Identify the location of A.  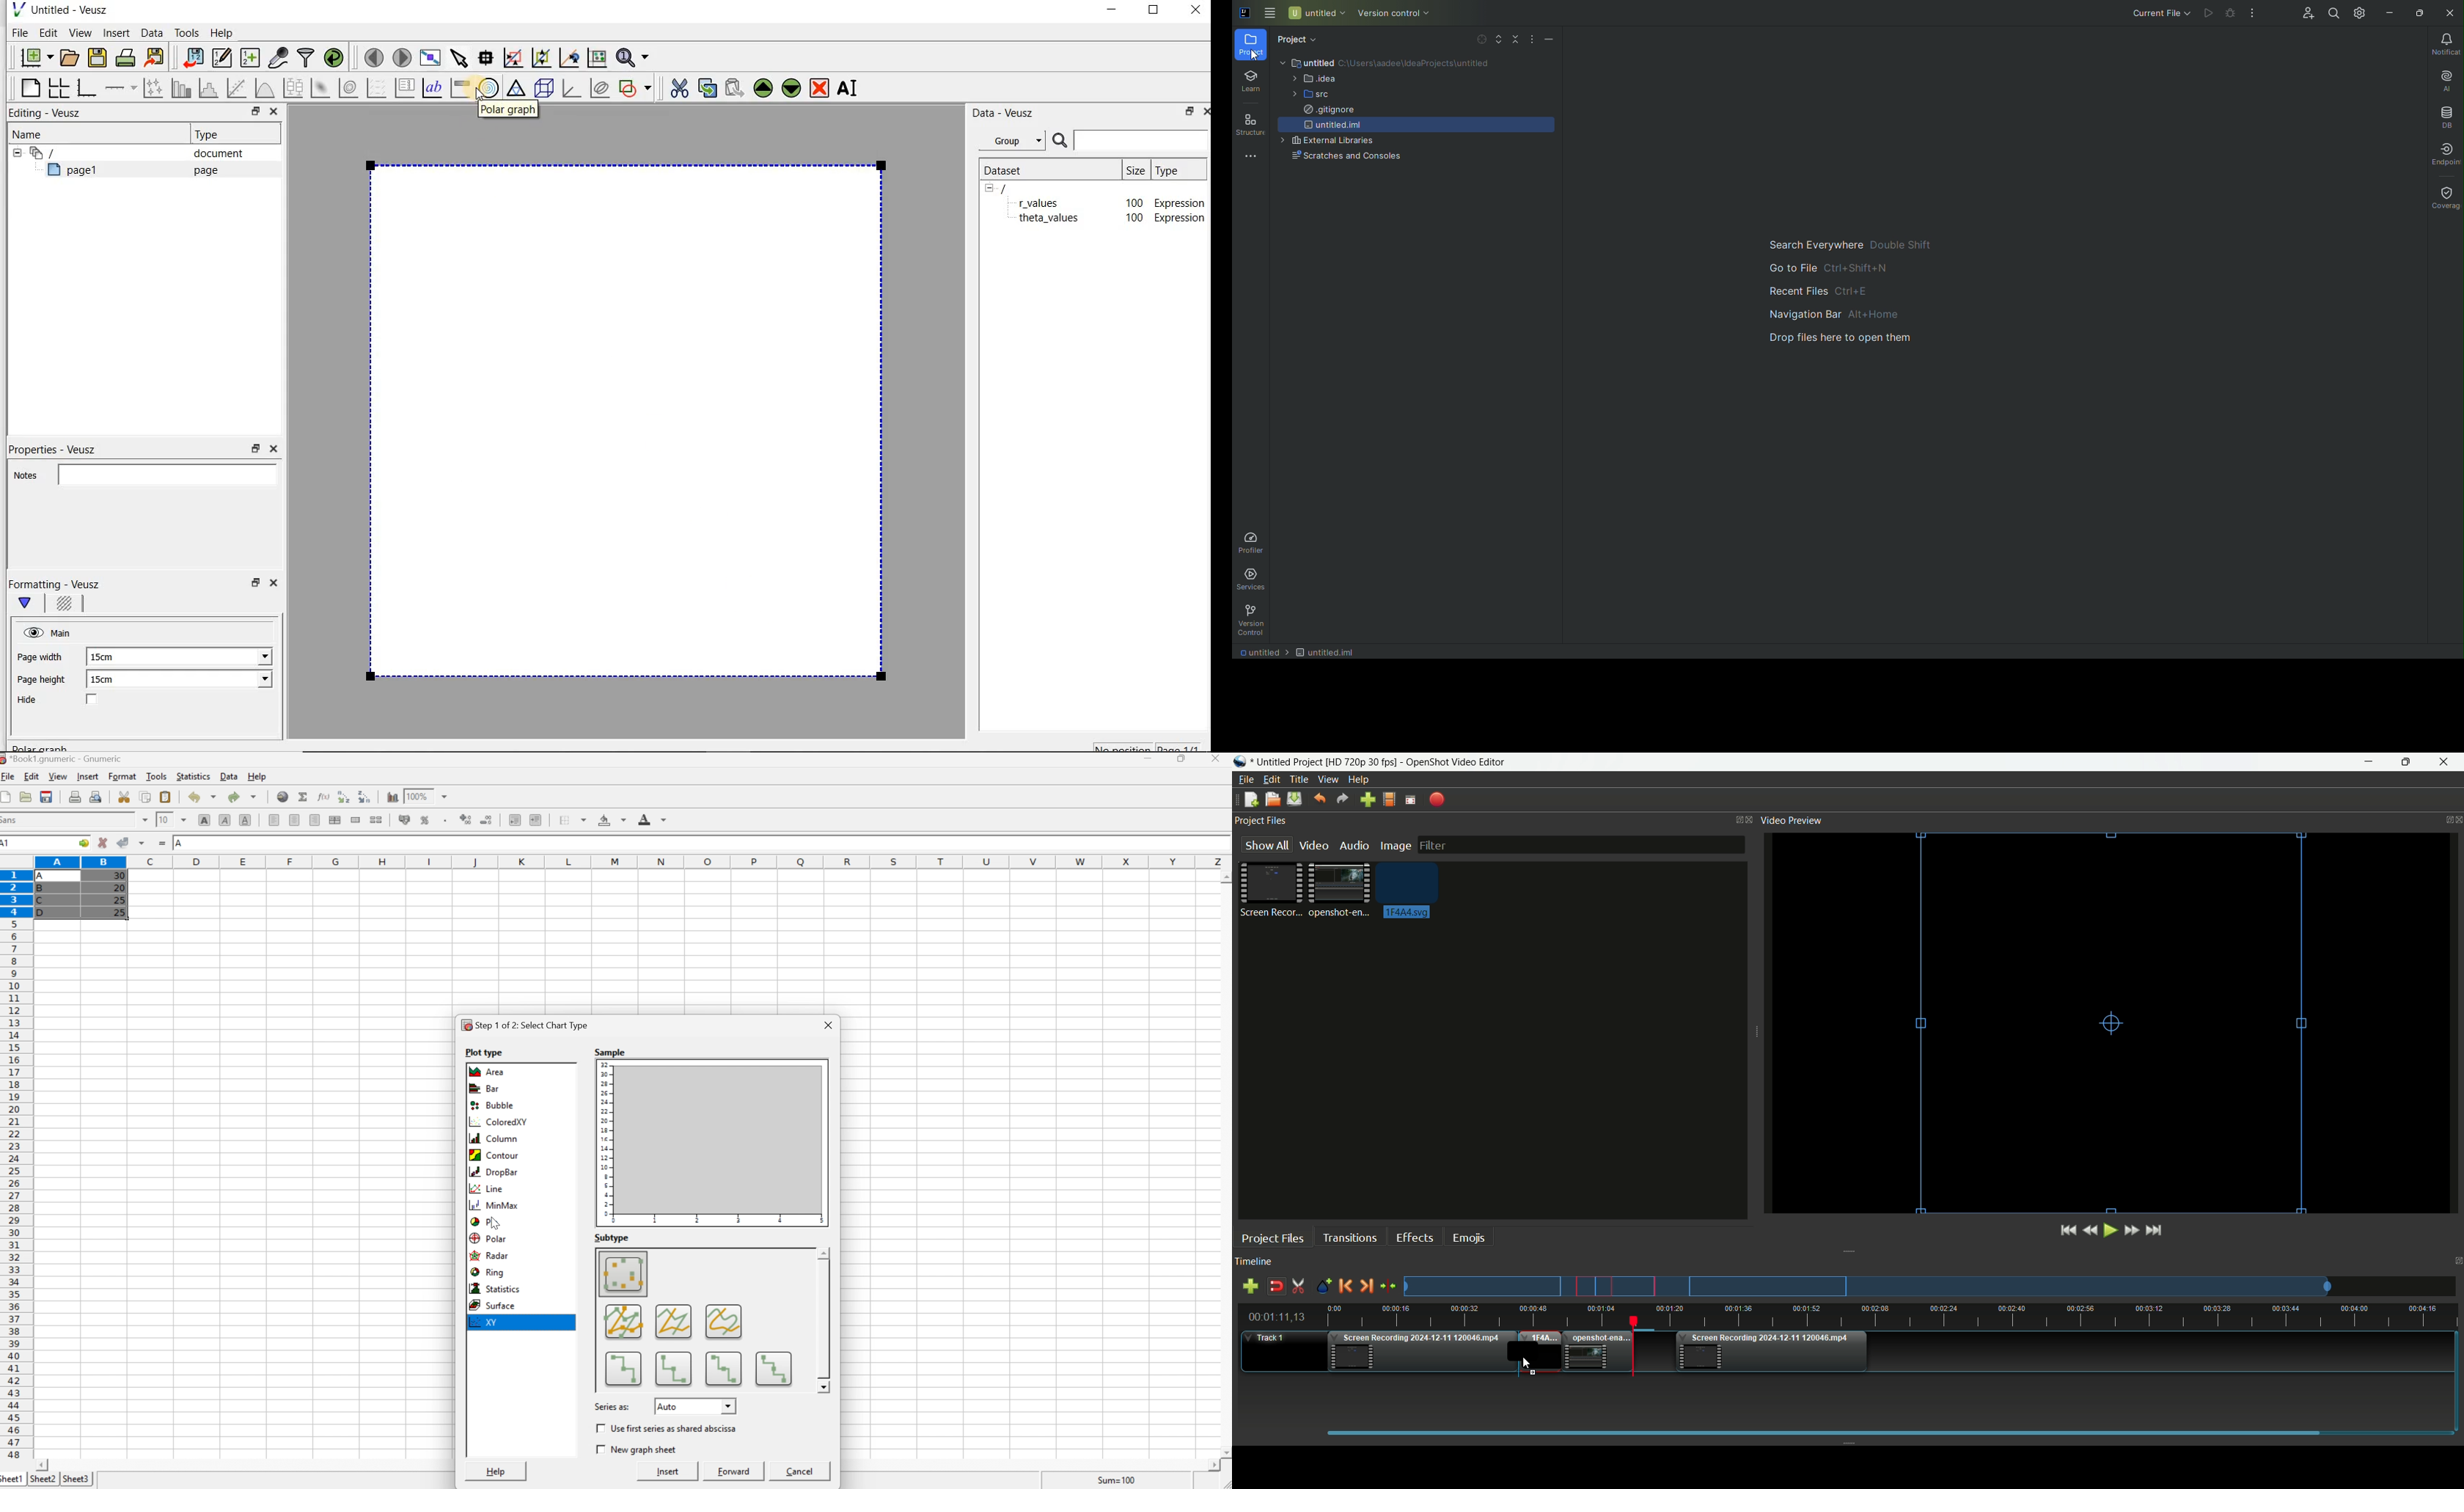
(180, 844).